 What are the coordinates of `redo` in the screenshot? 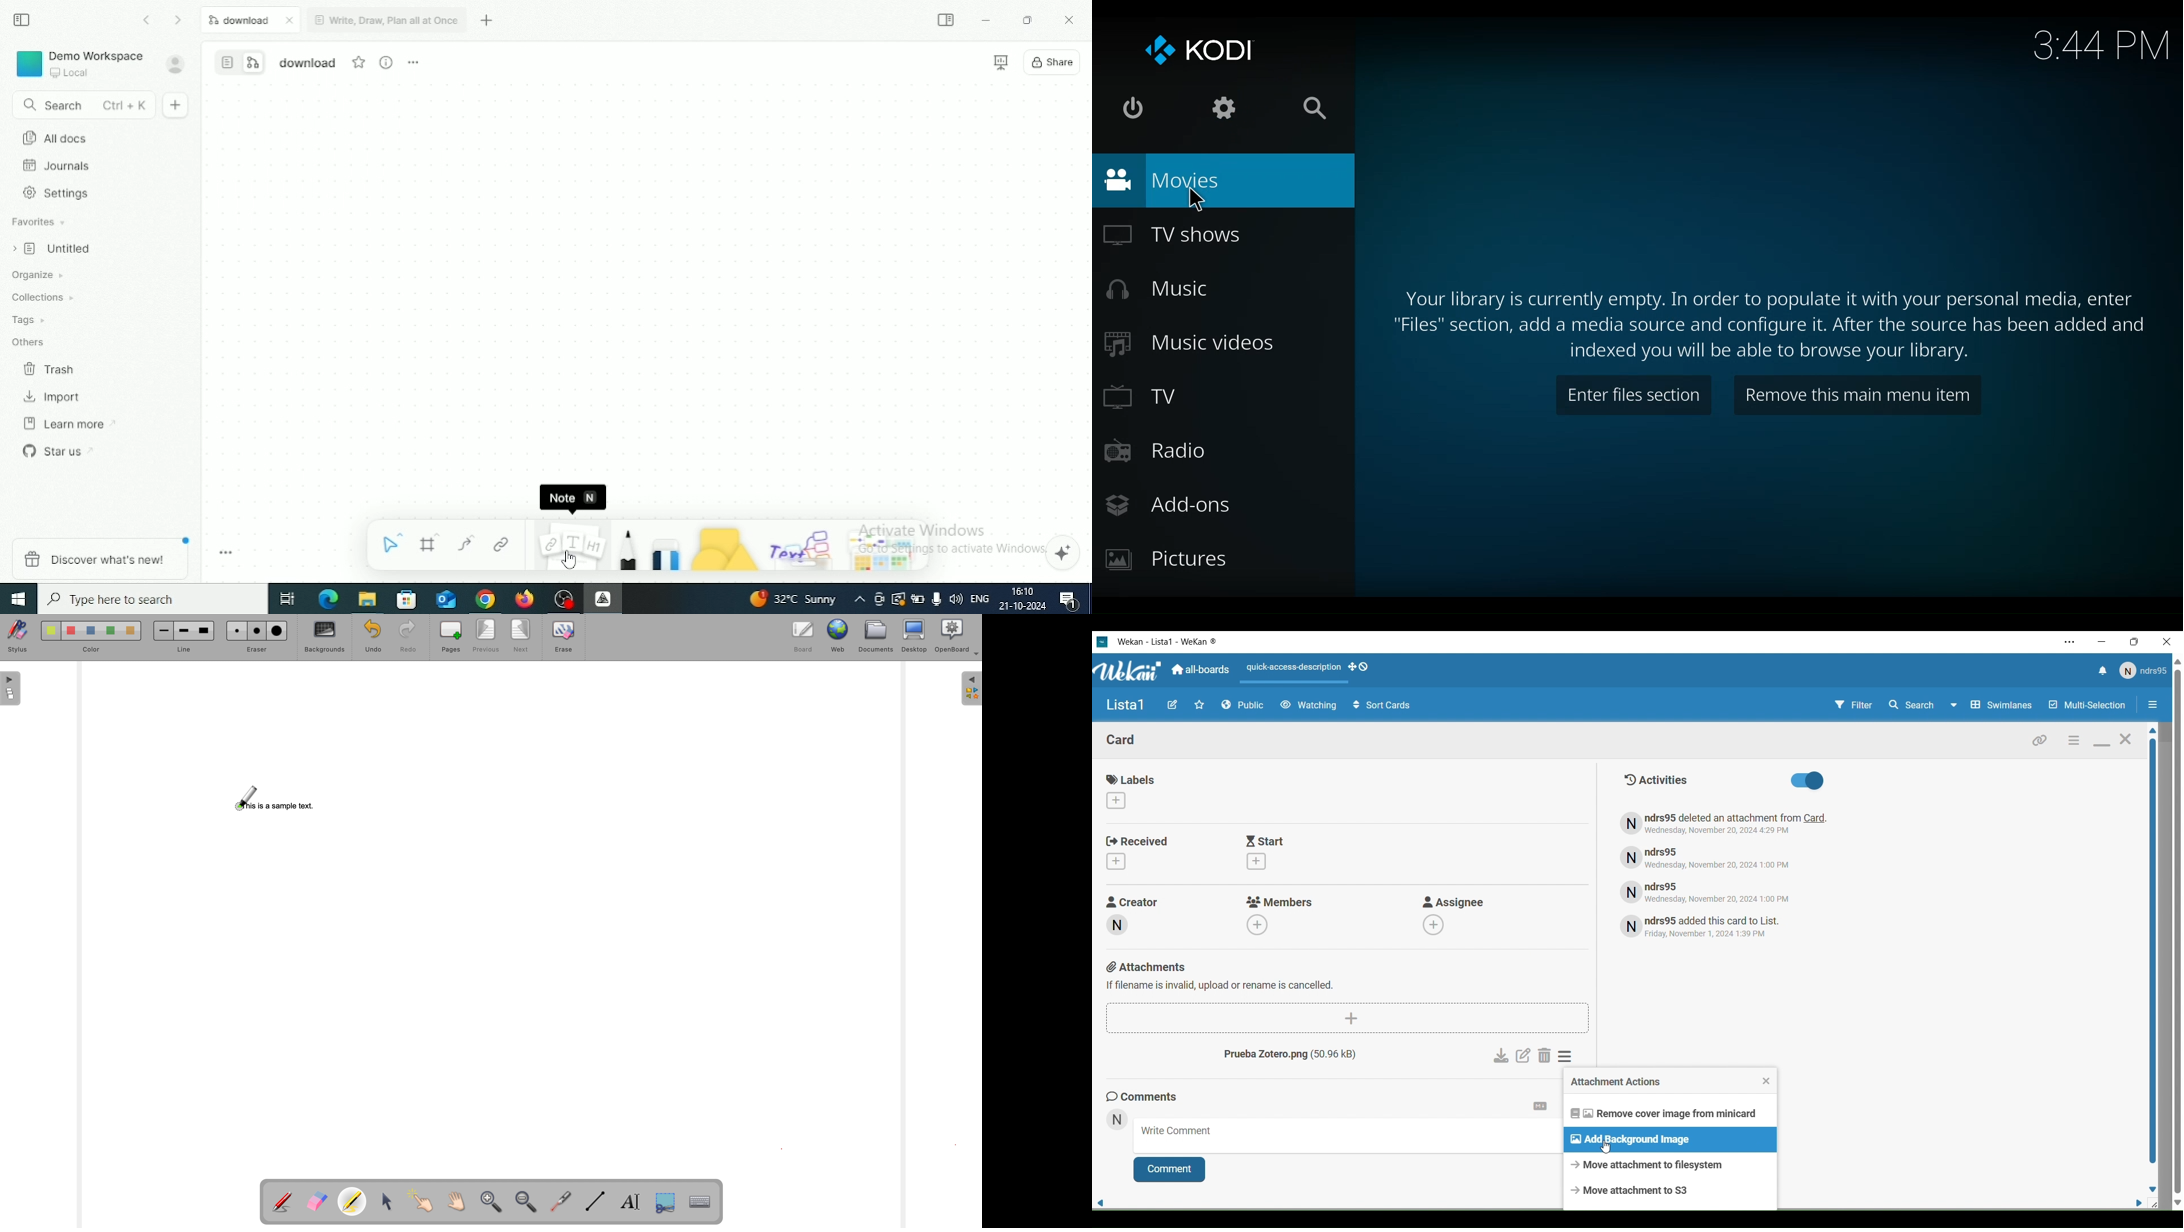 It's located at (405, 637).